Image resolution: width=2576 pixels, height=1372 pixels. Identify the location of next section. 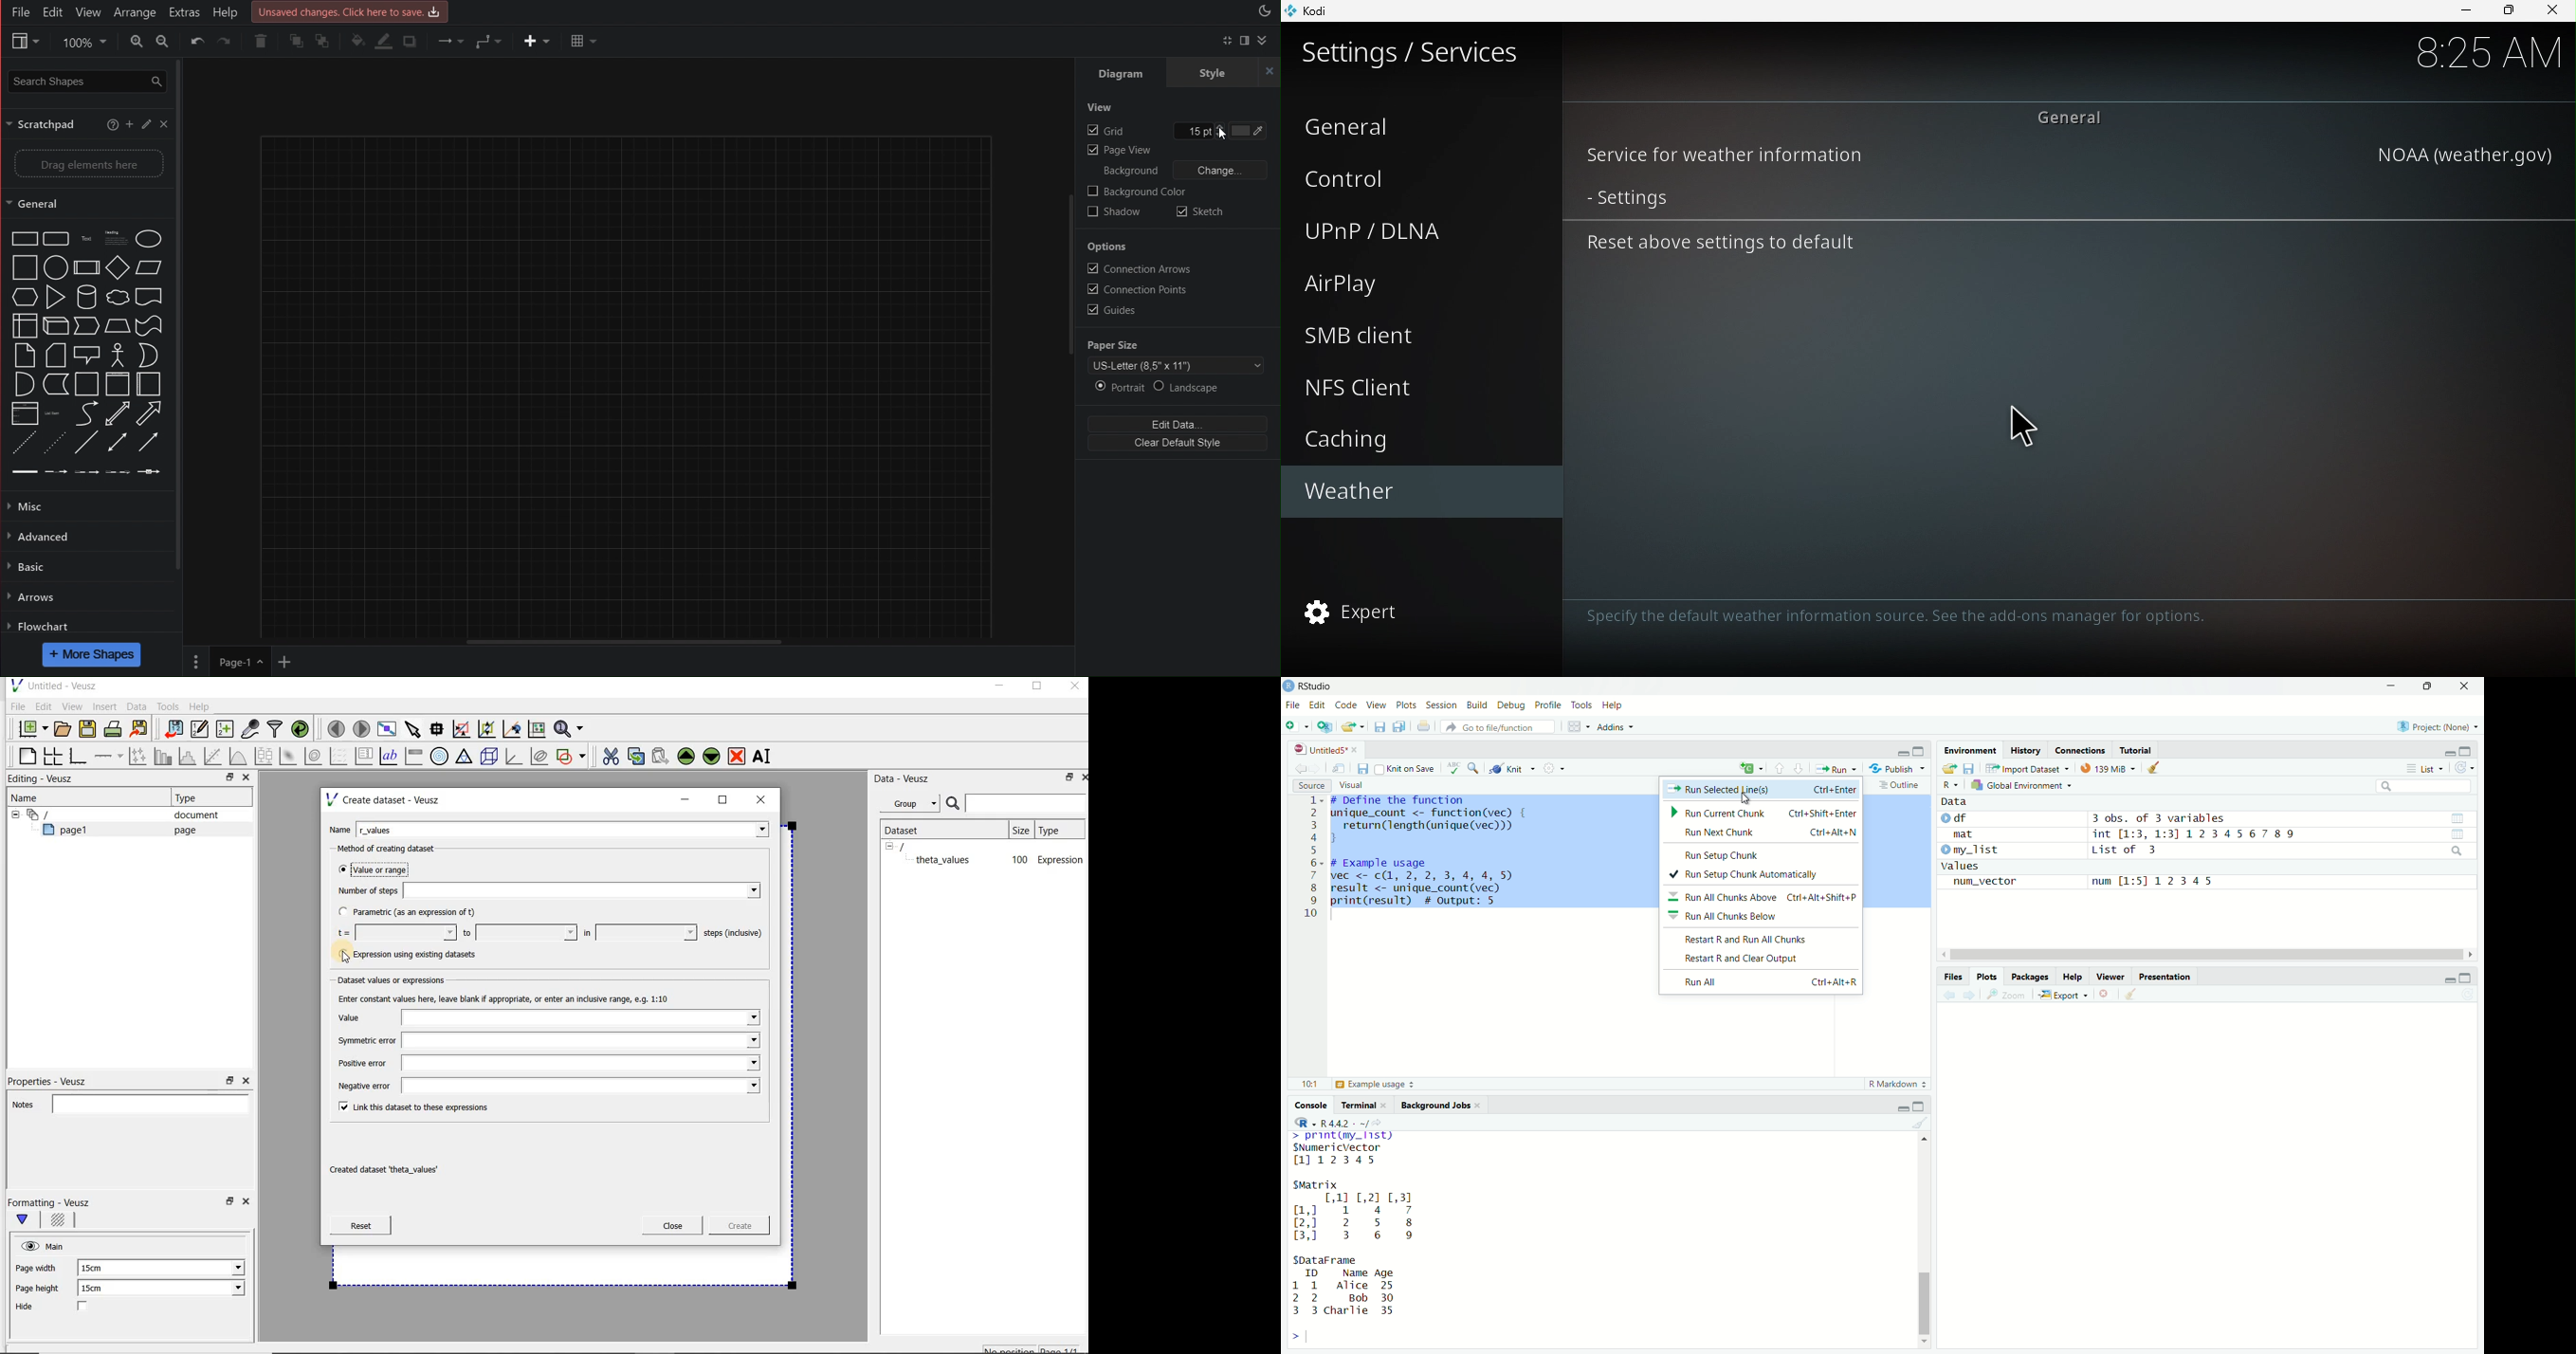
(1799, 769).